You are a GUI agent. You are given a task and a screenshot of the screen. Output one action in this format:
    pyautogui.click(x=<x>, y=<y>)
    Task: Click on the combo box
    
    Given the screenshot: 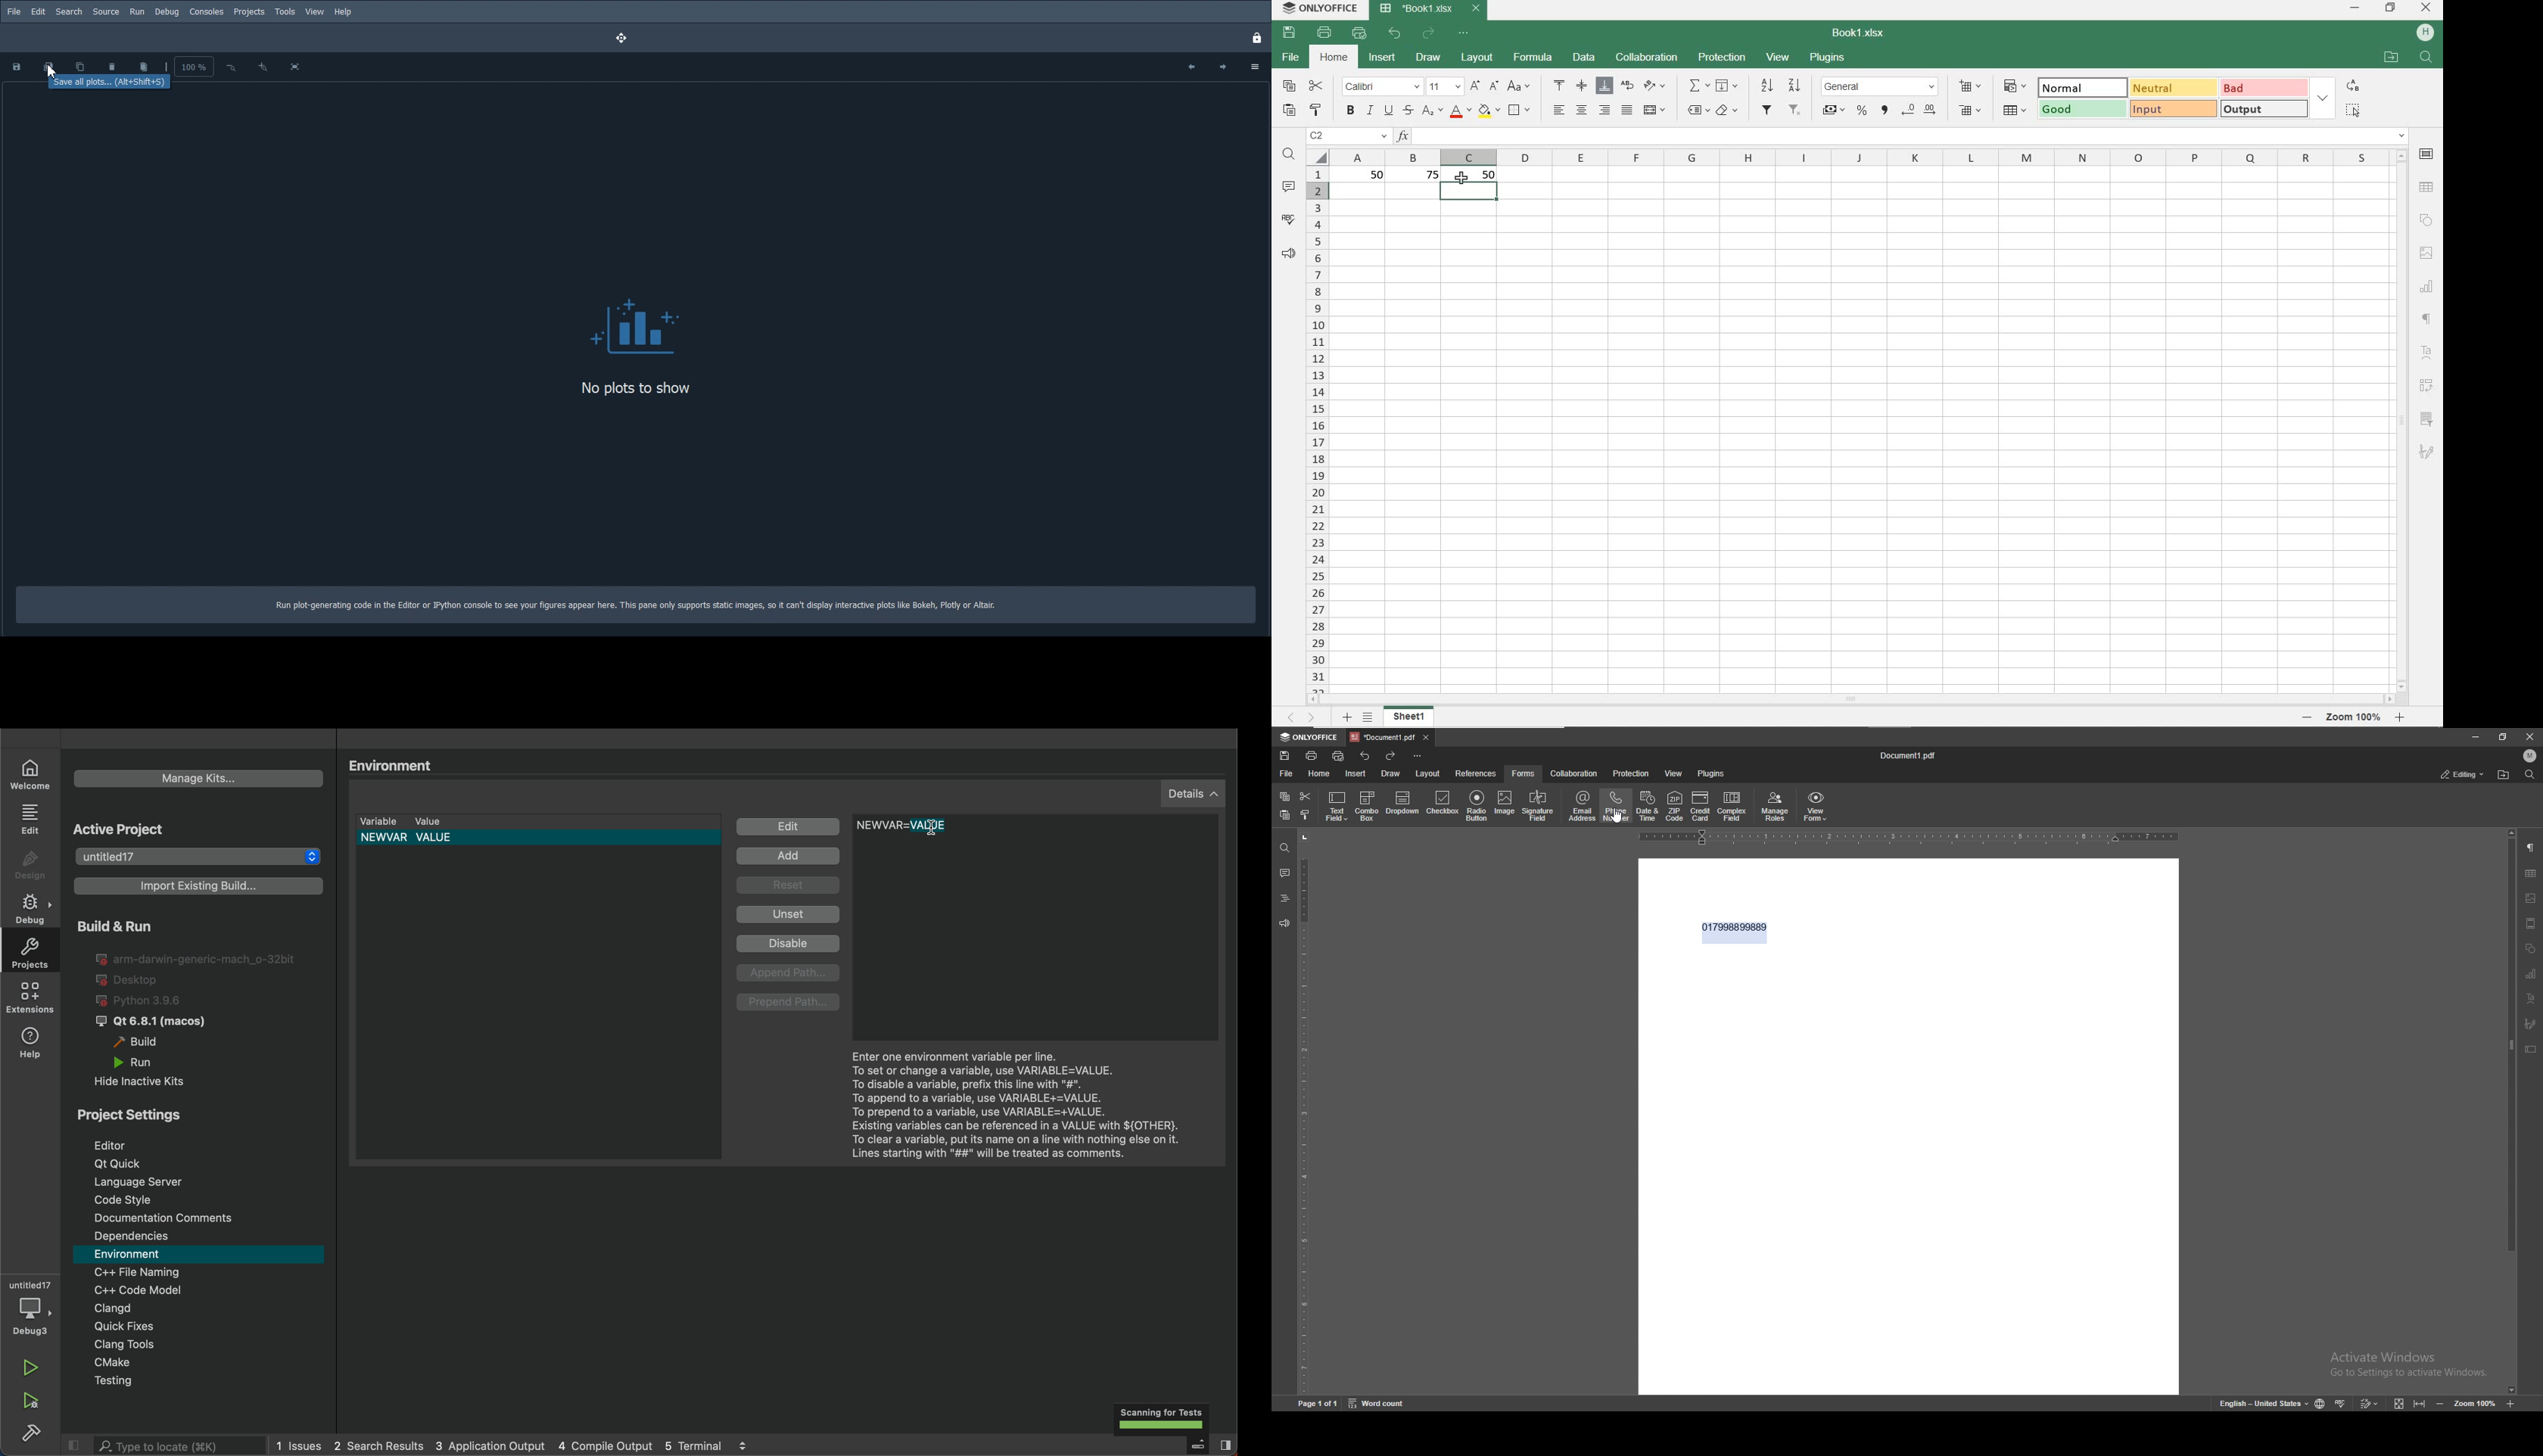 What is the action you would take?
    pyautogui.click(x=1368, y=805)
    